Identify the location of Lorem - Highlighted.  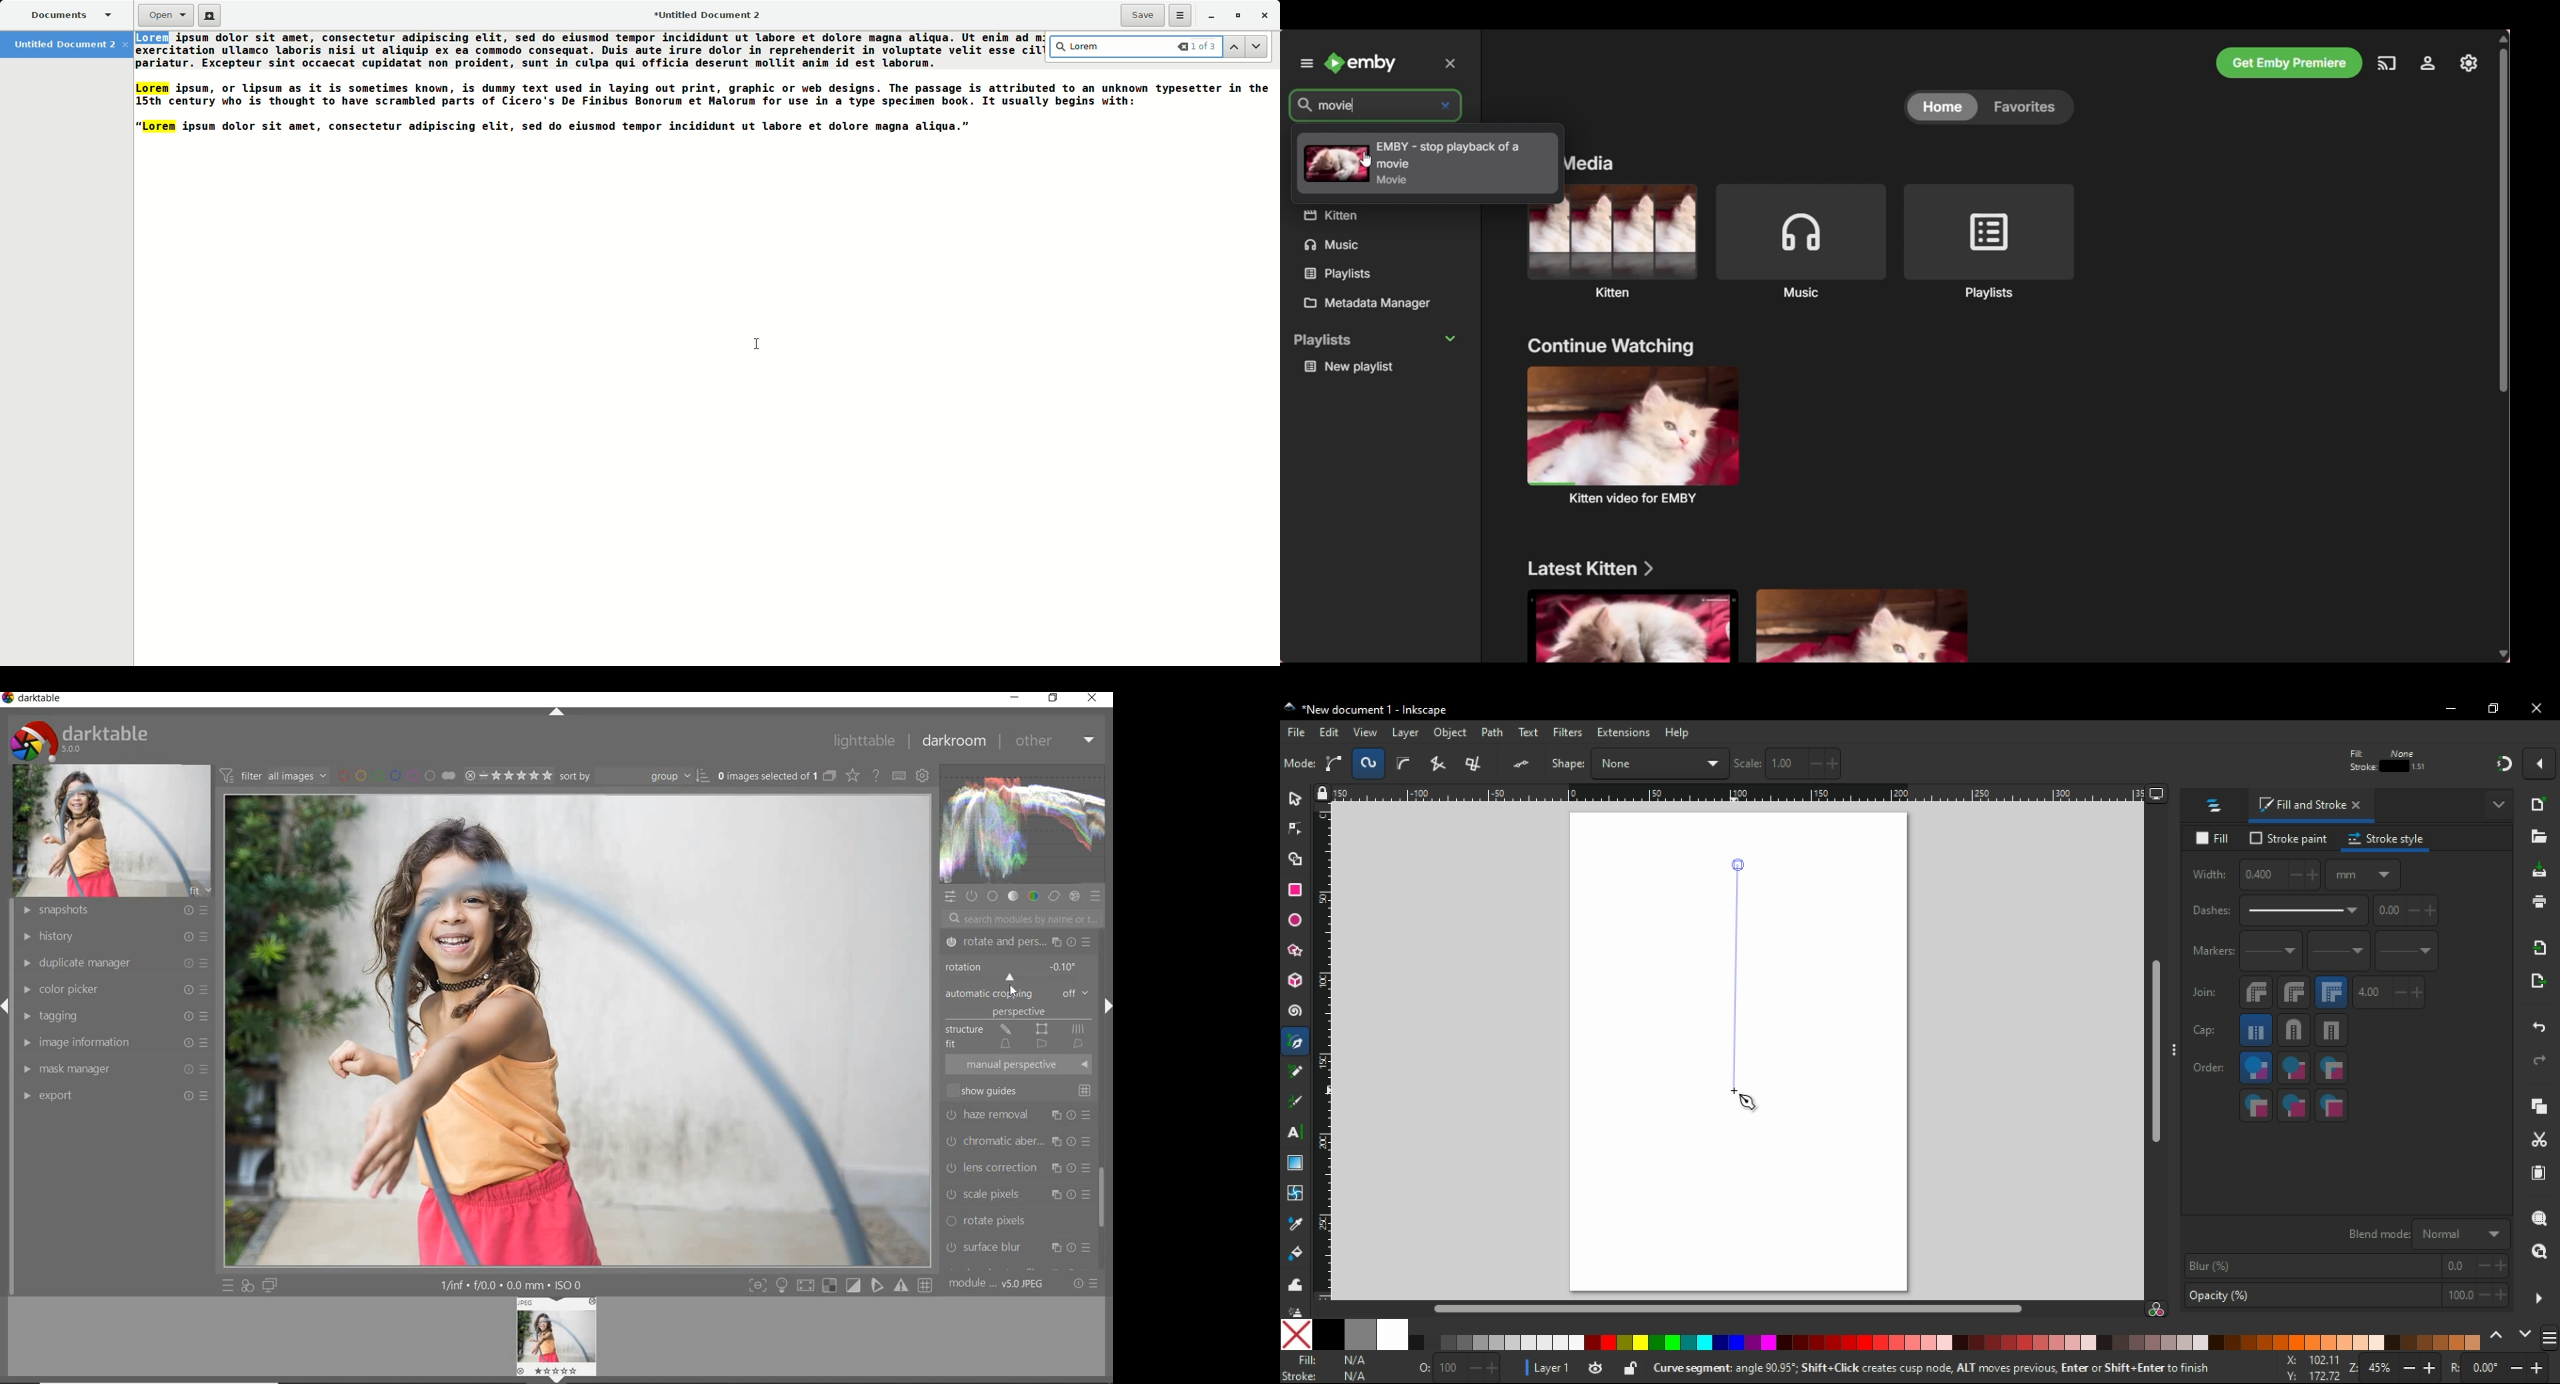
(153, 90).